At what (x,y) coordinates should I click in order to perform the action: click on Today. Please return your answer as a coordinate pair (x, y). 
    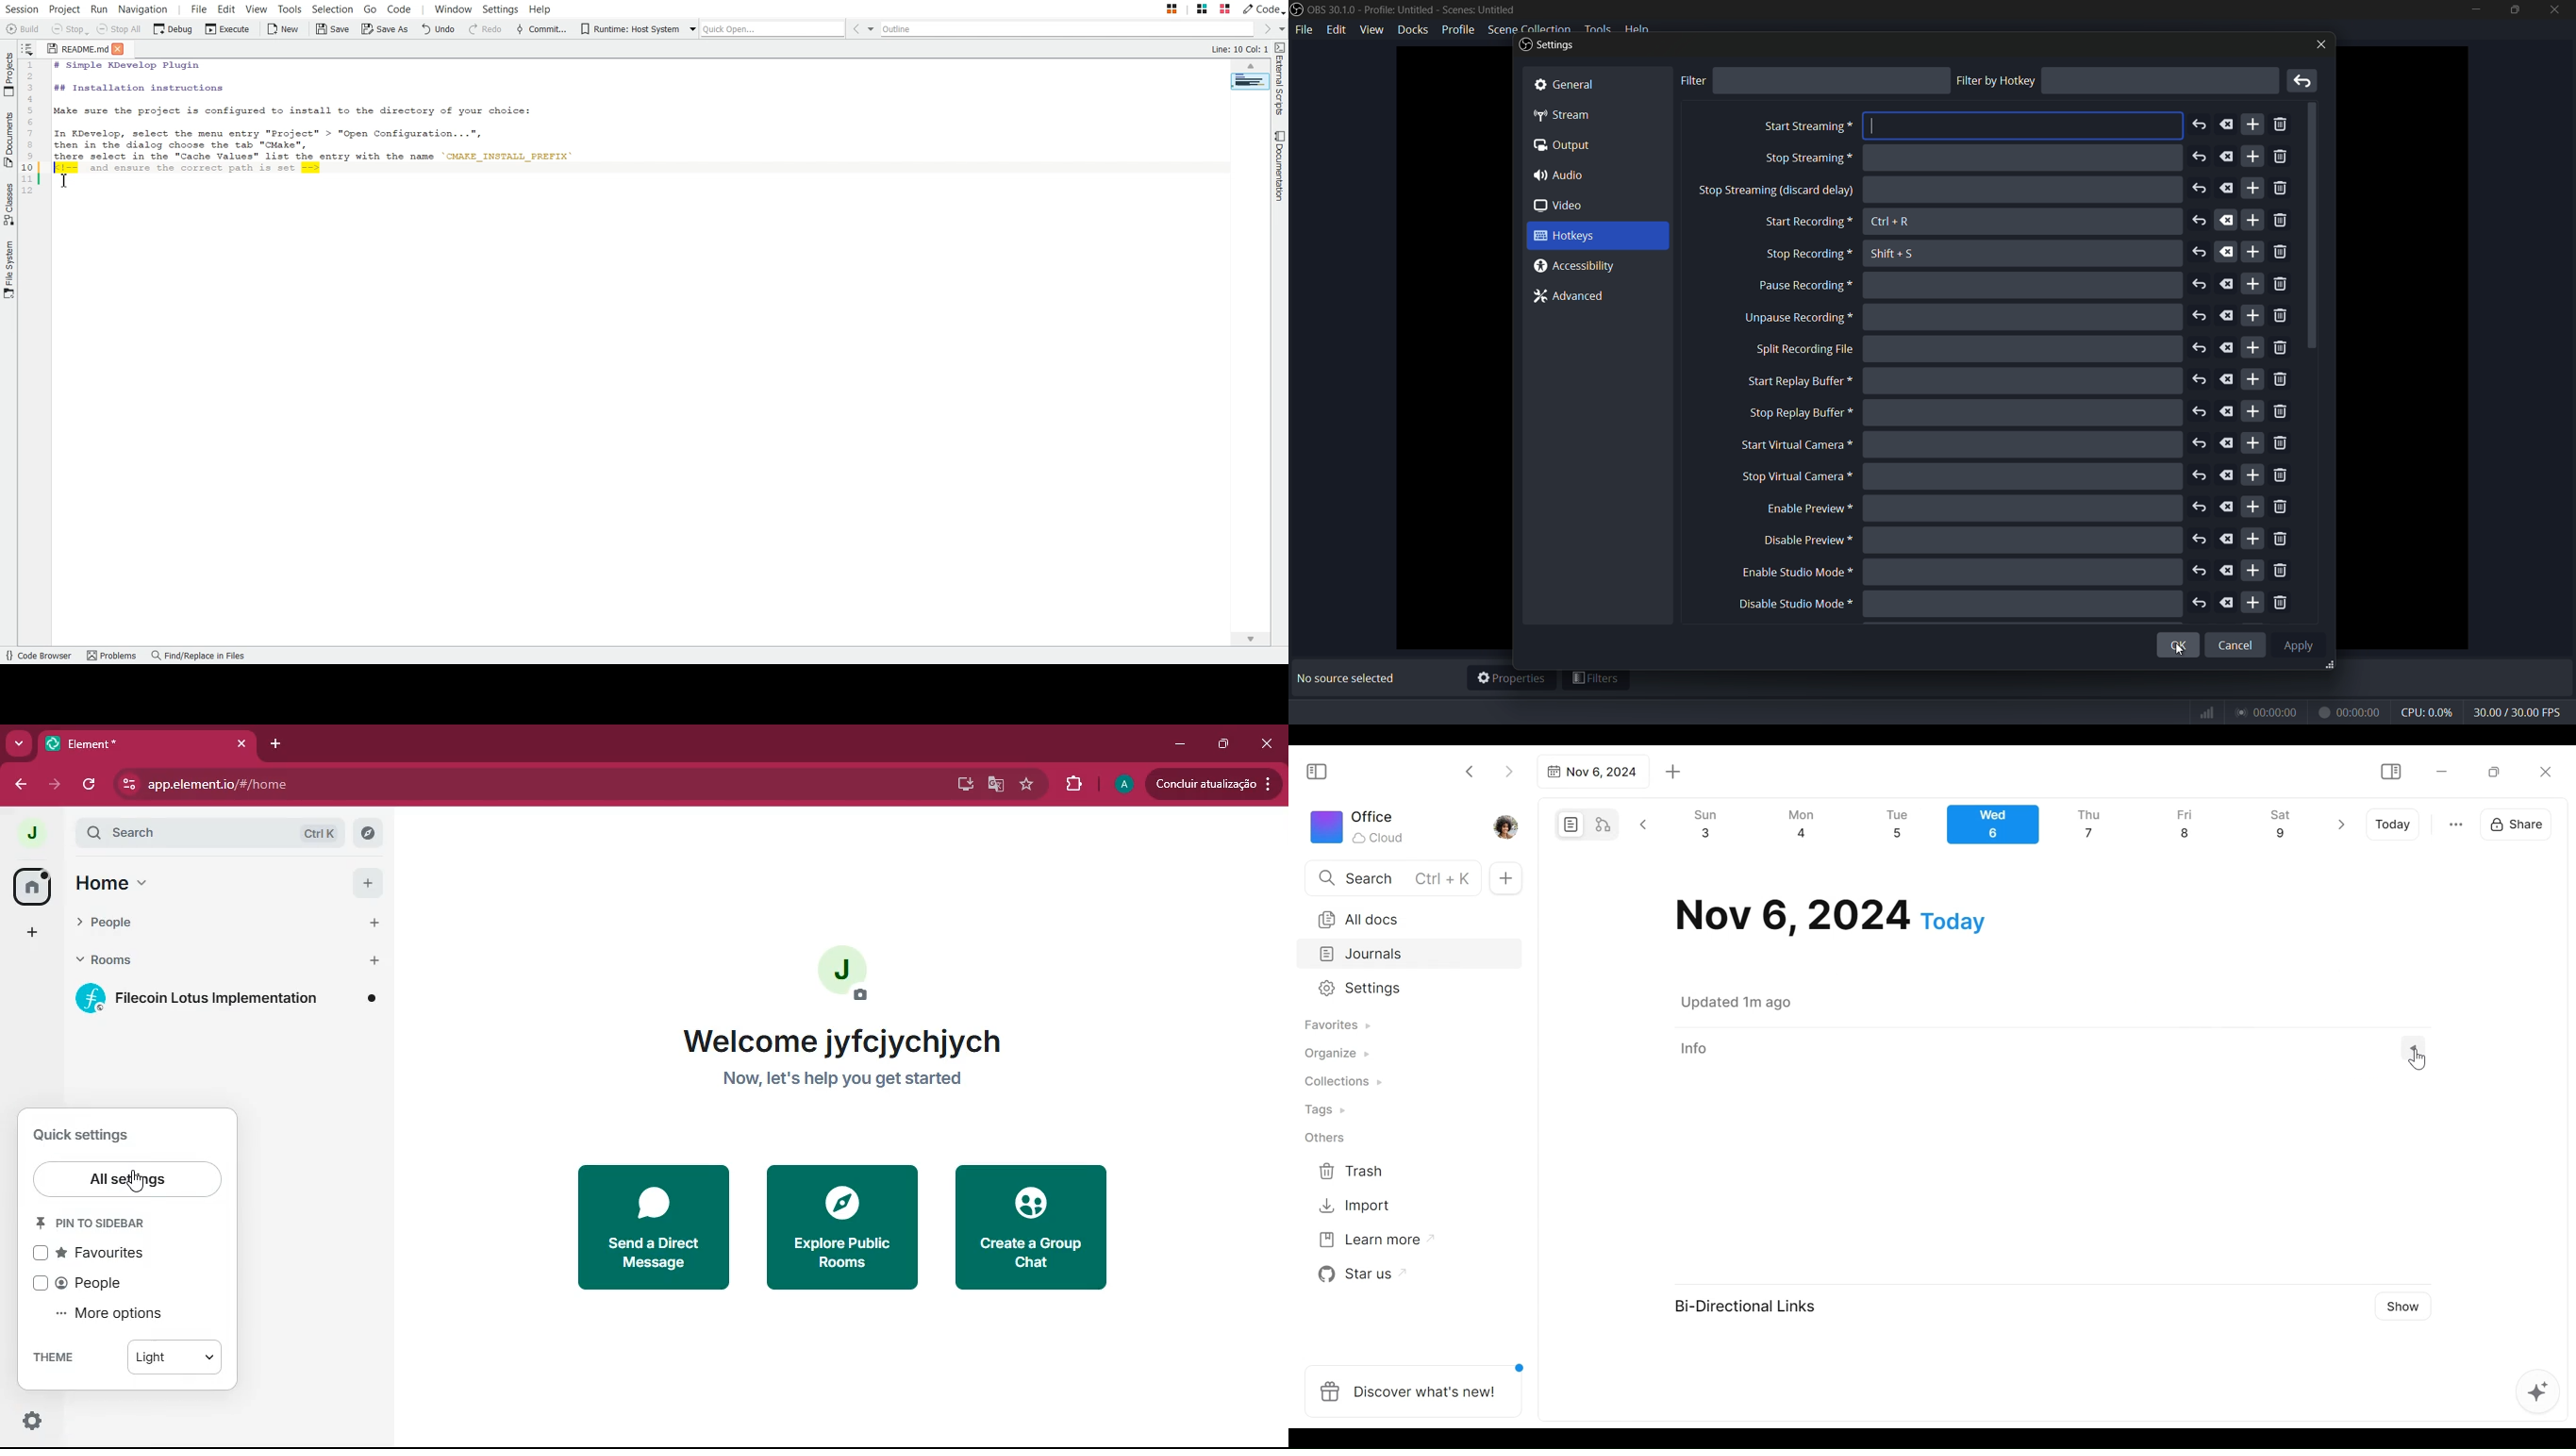
    Looking at the image, I should click on (2395, 824).